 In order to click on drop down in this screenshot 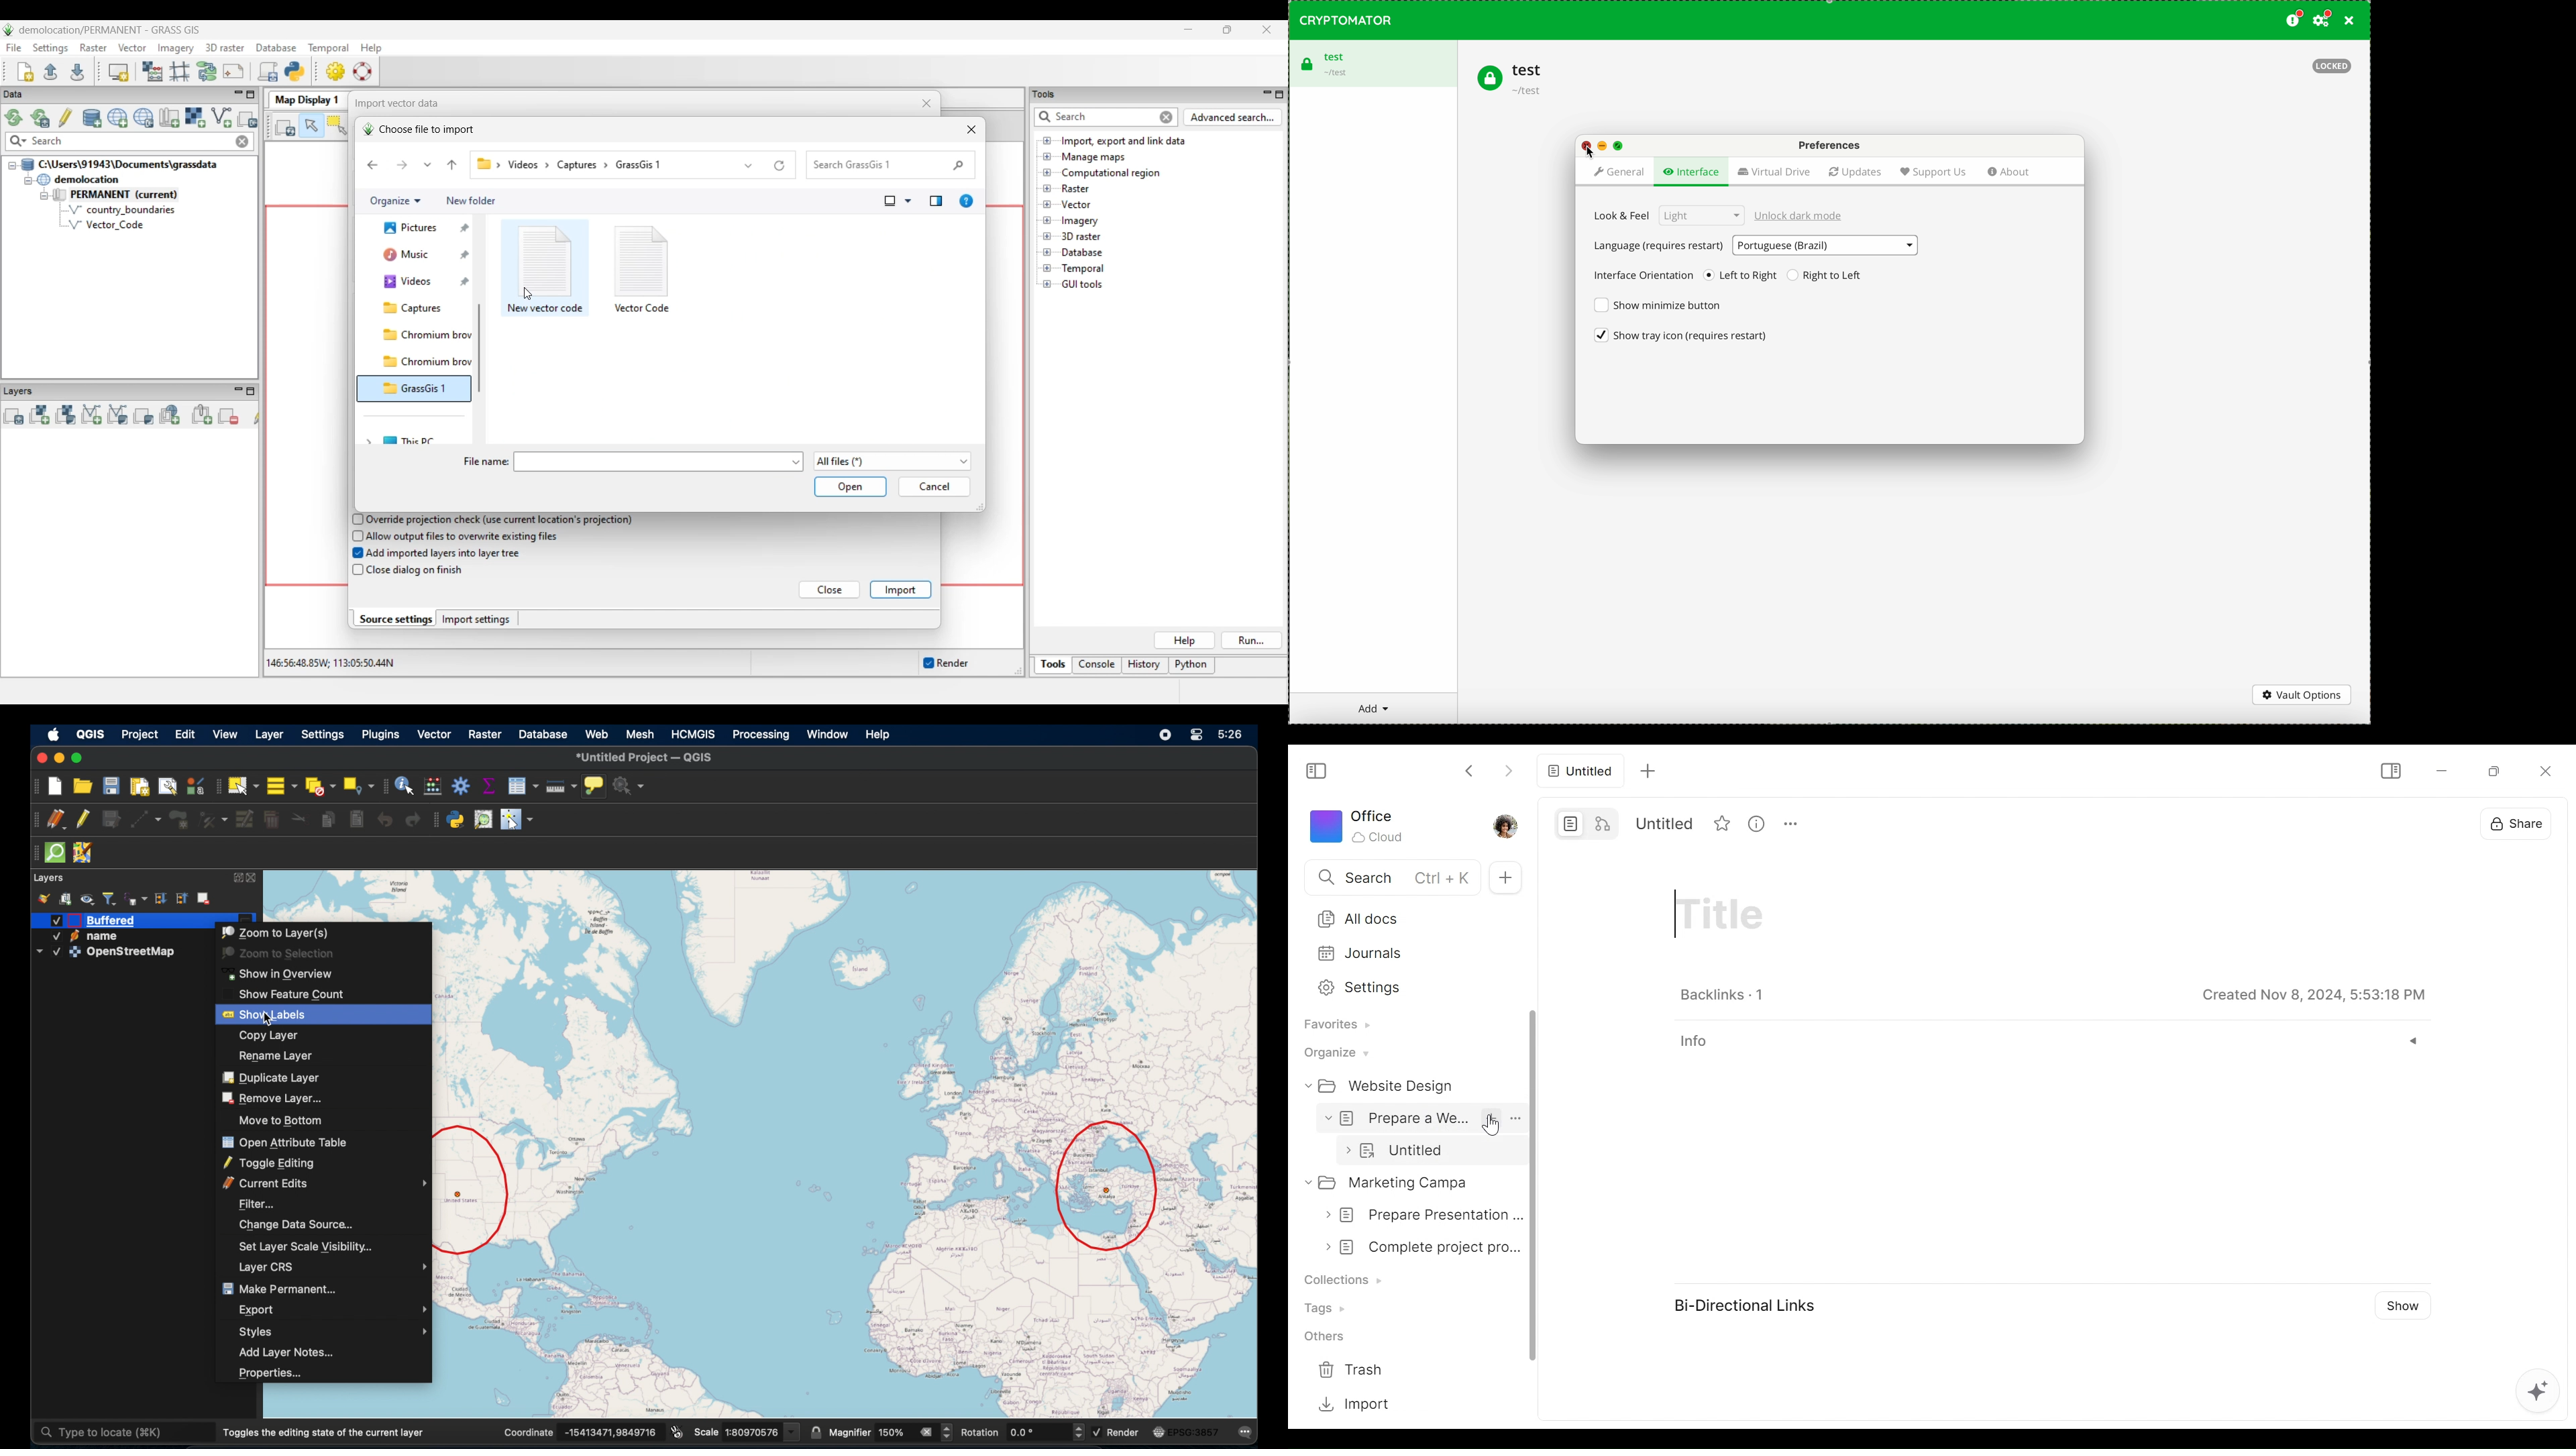, I will do `click(793, 1431)`.